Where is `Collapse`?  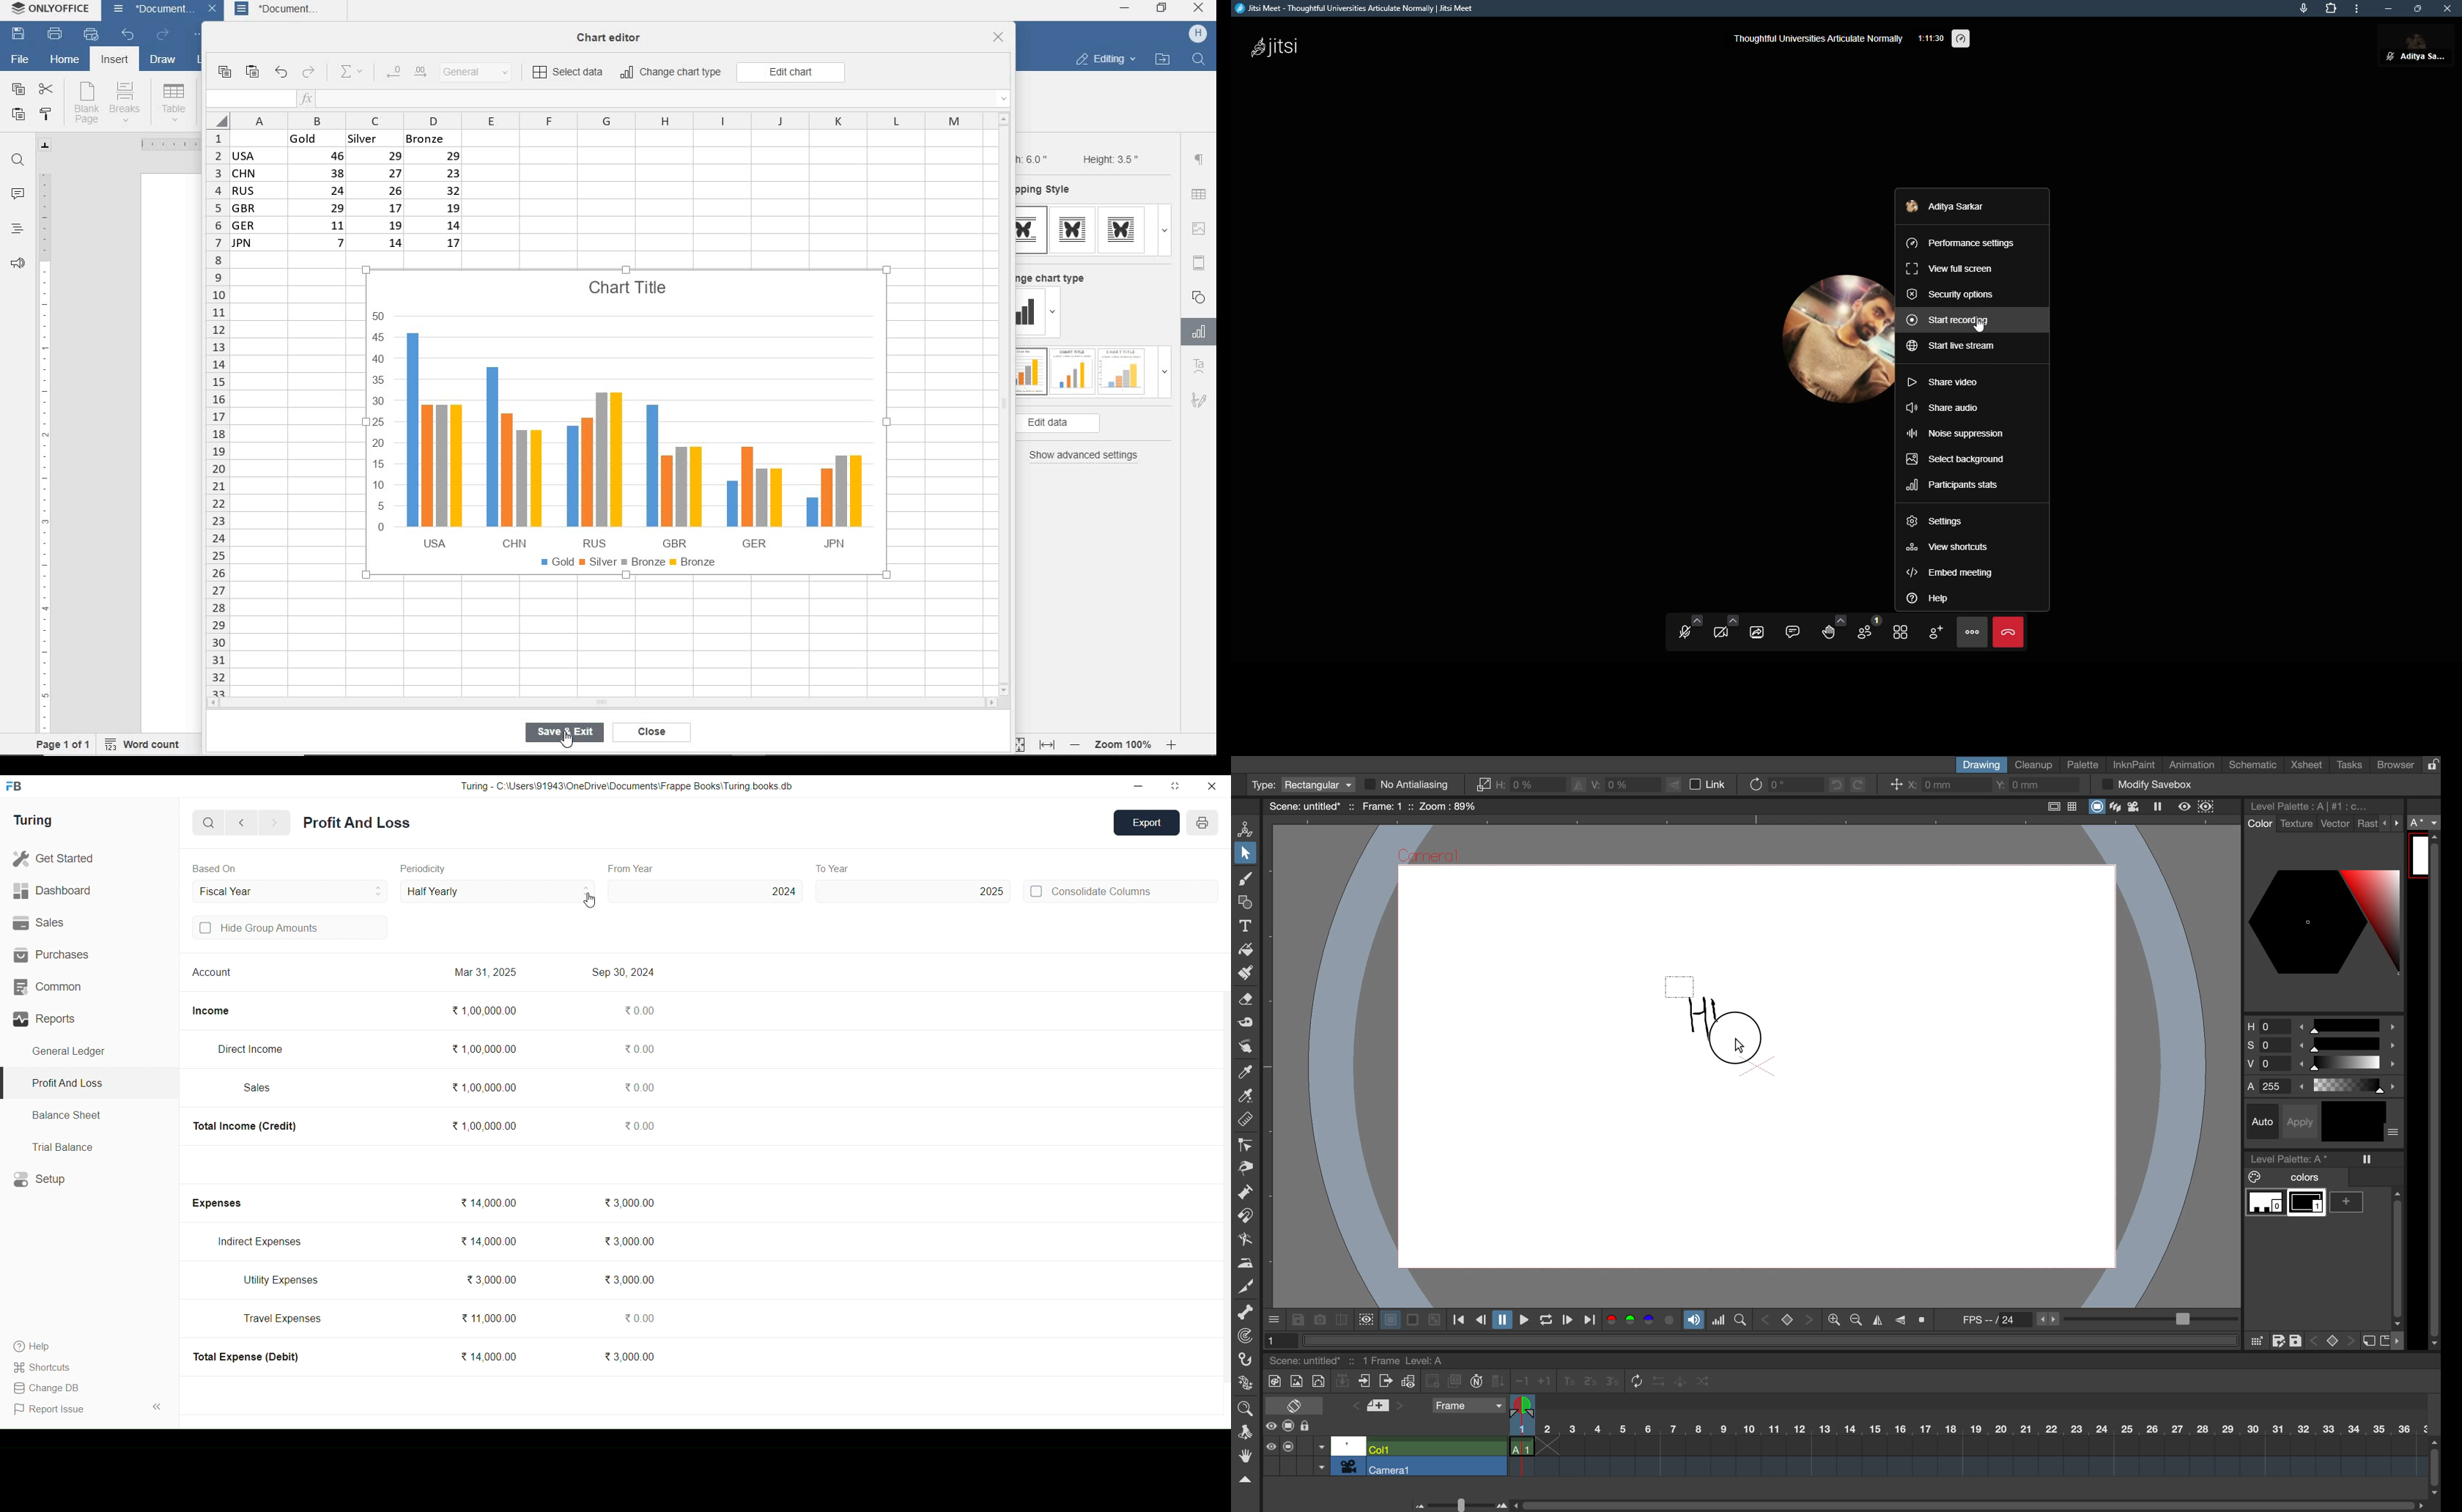 Collapse is located at coordinates (157, 1407).